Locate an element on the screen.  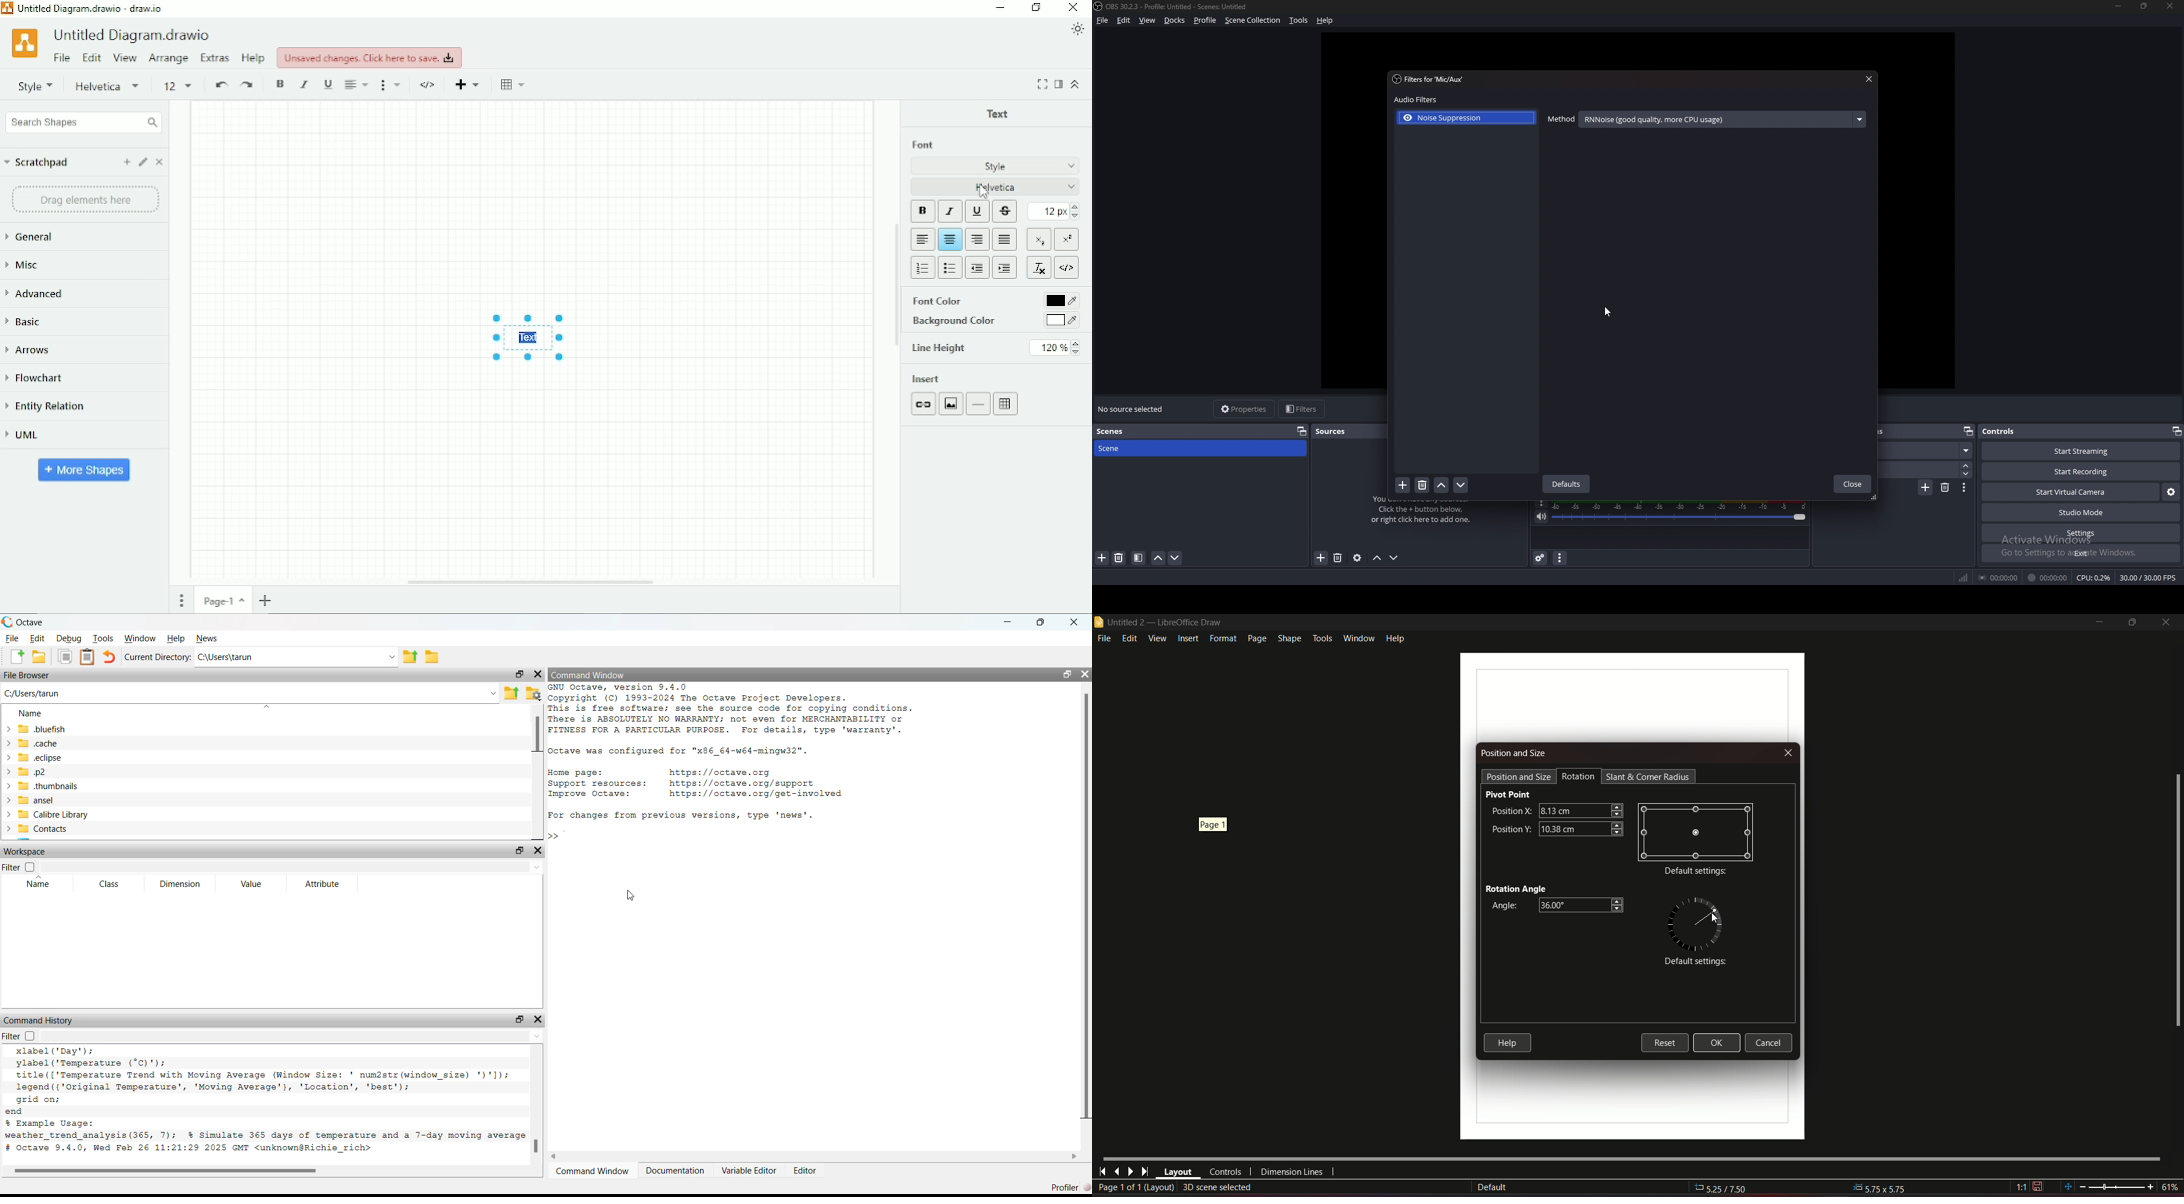
minimize is located at coordinates (2119, 6).